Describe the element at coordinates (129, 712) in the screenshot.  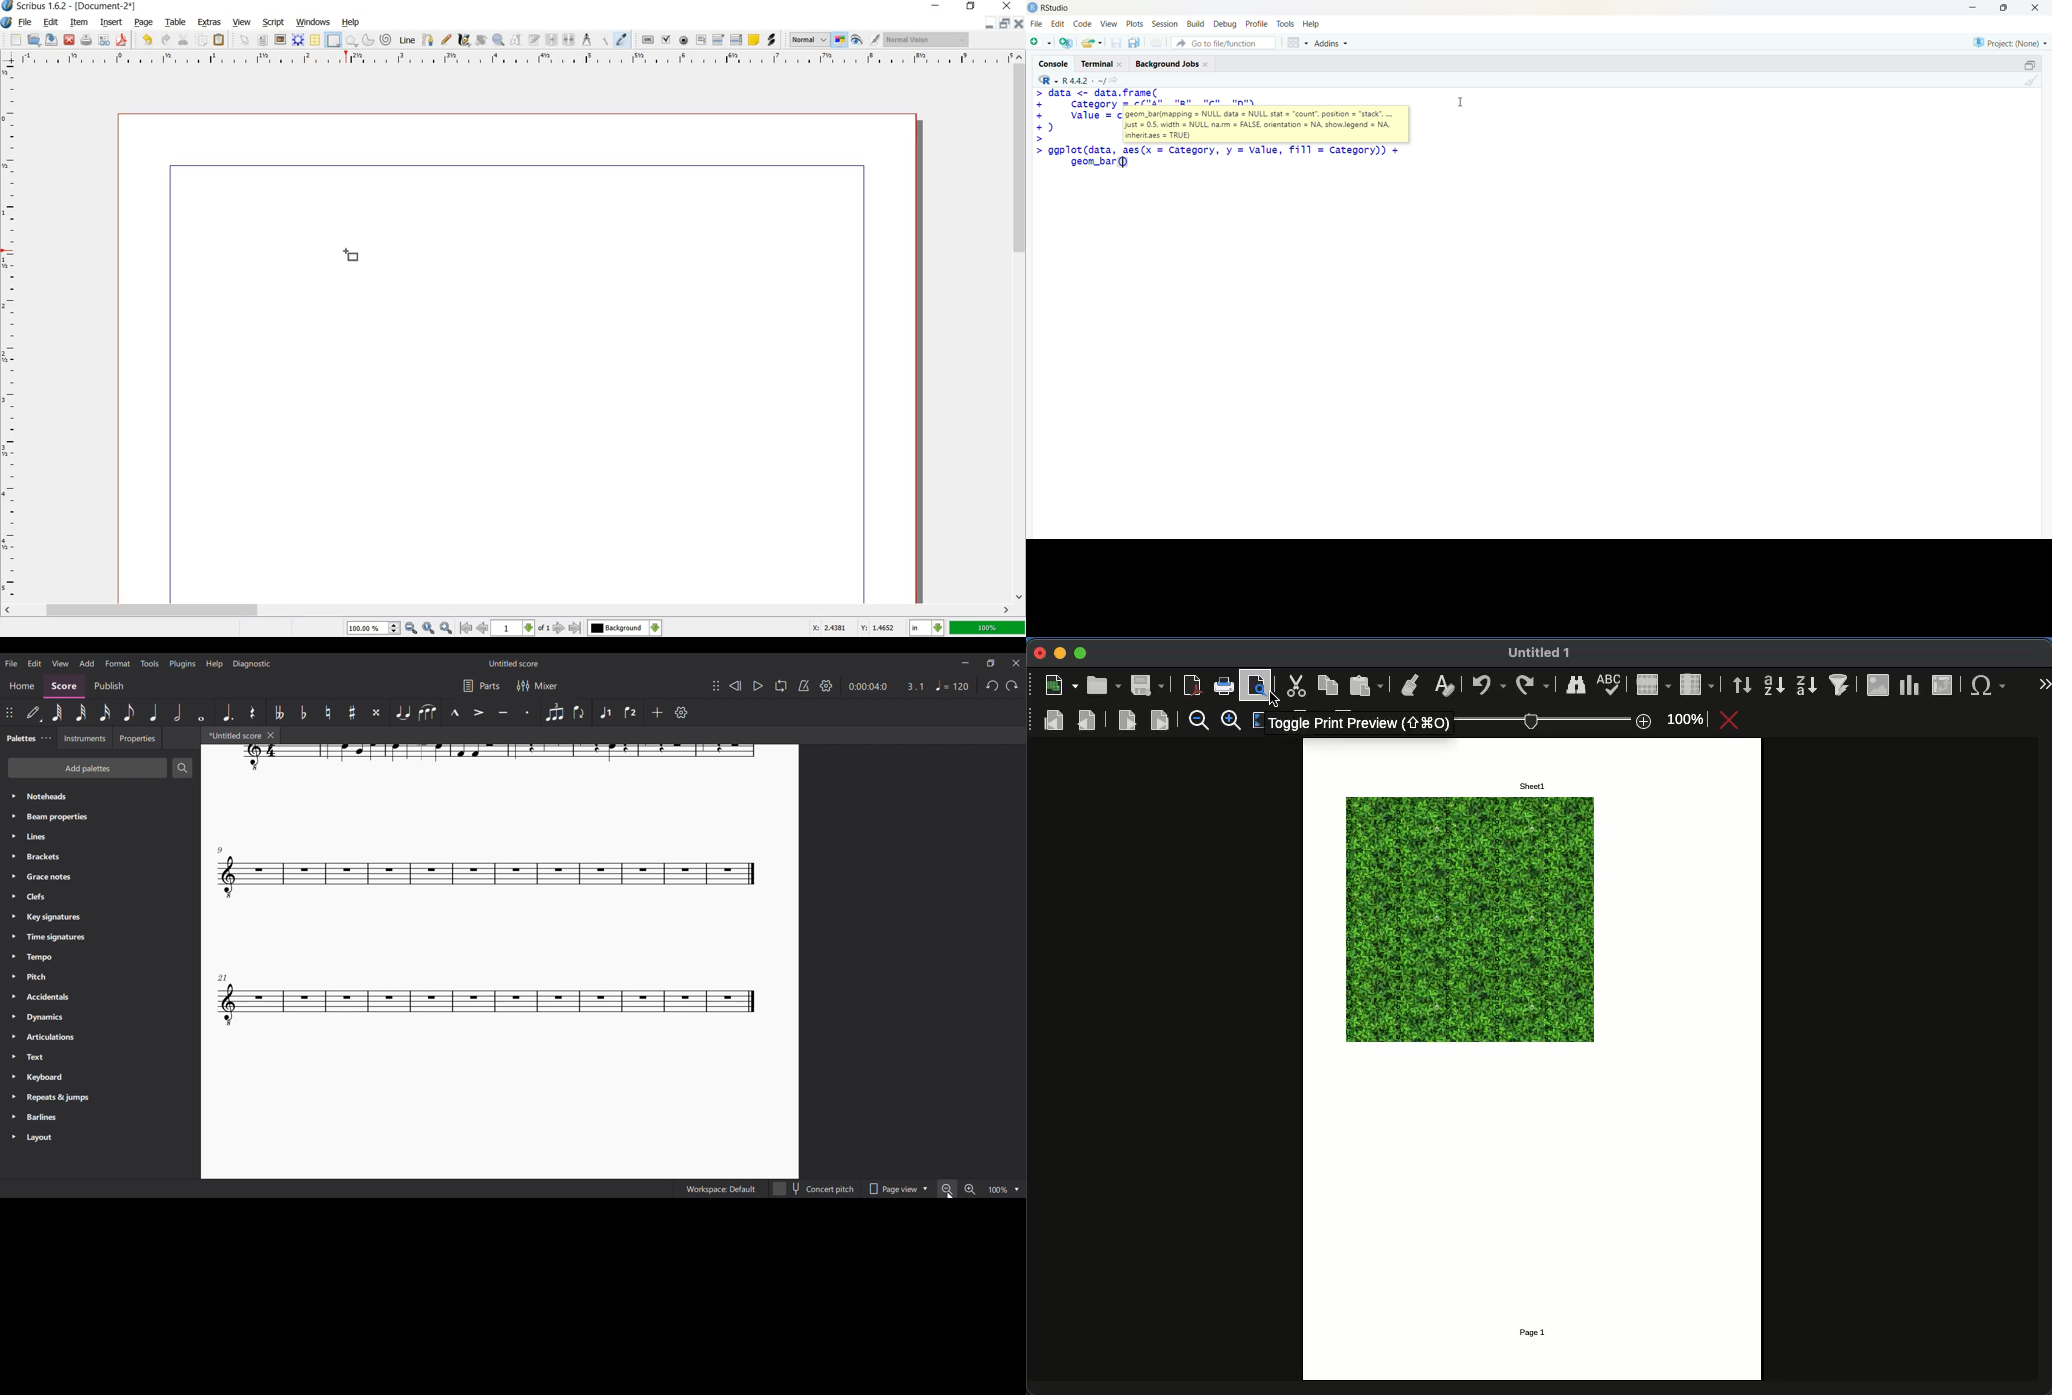
I see `8th note` at that location.